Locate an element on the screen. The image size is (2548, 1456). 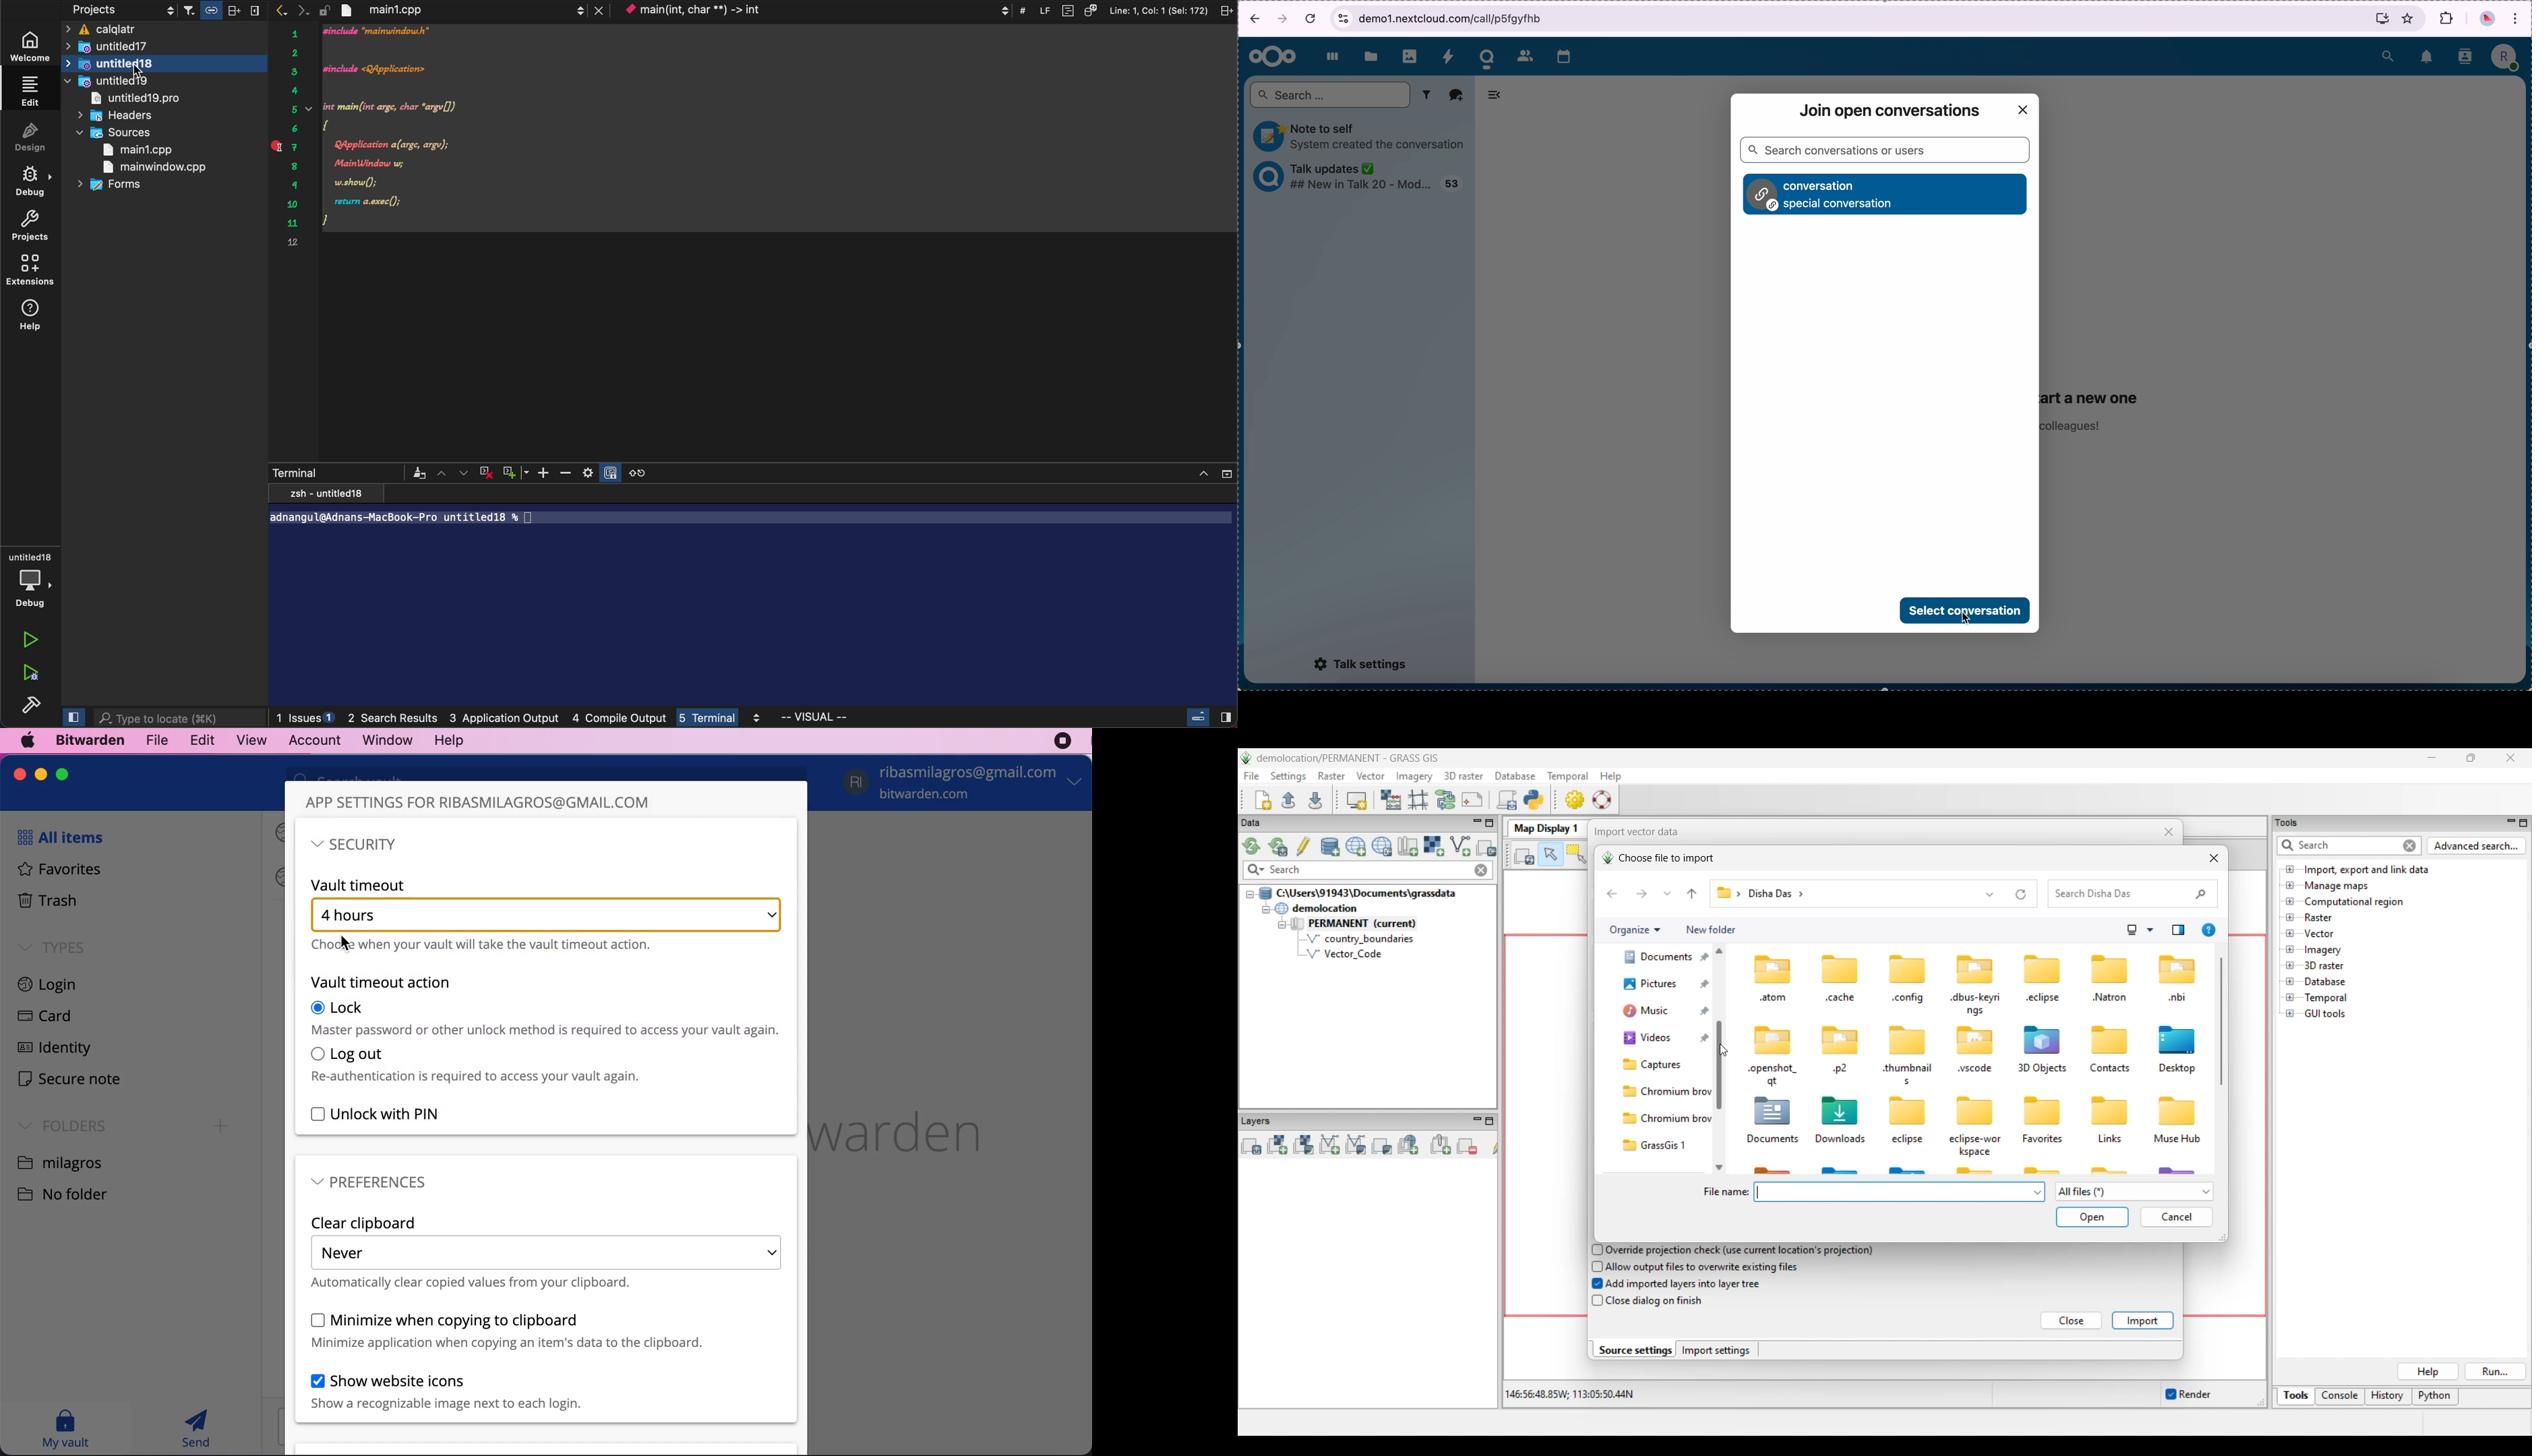
Double click to see files under Manage maps is located at coordinates (2337, 886).